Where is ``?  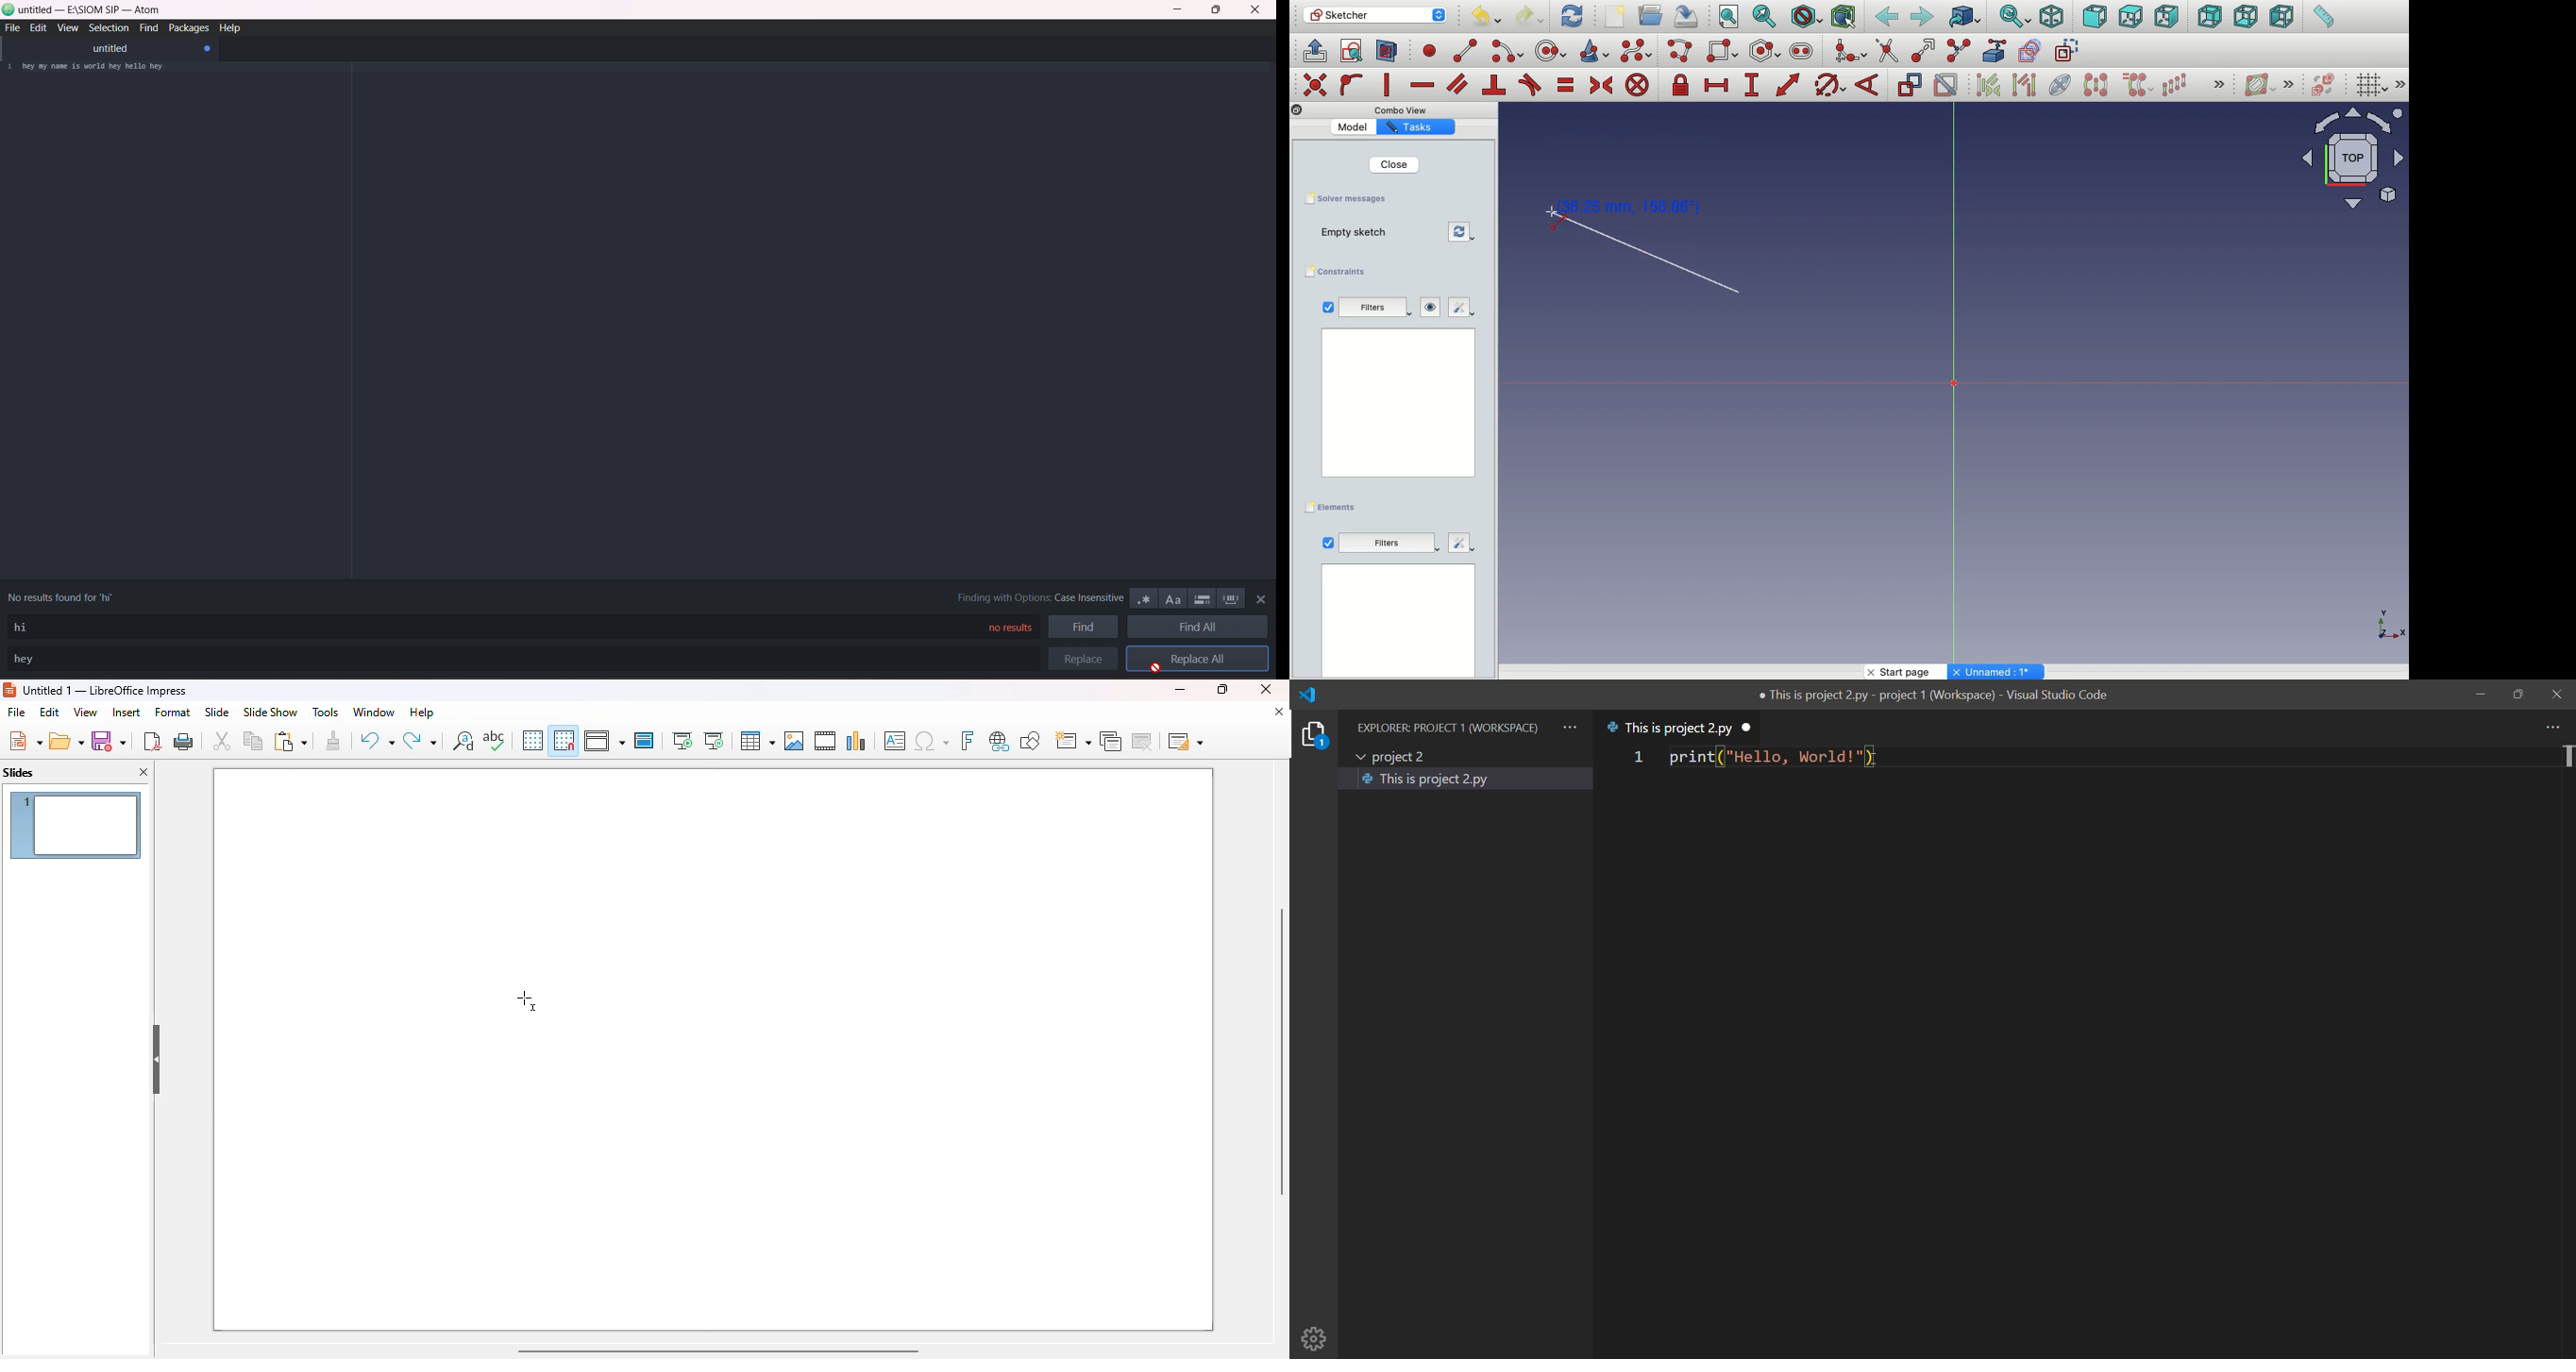  is located at coordinates (2216, 83).